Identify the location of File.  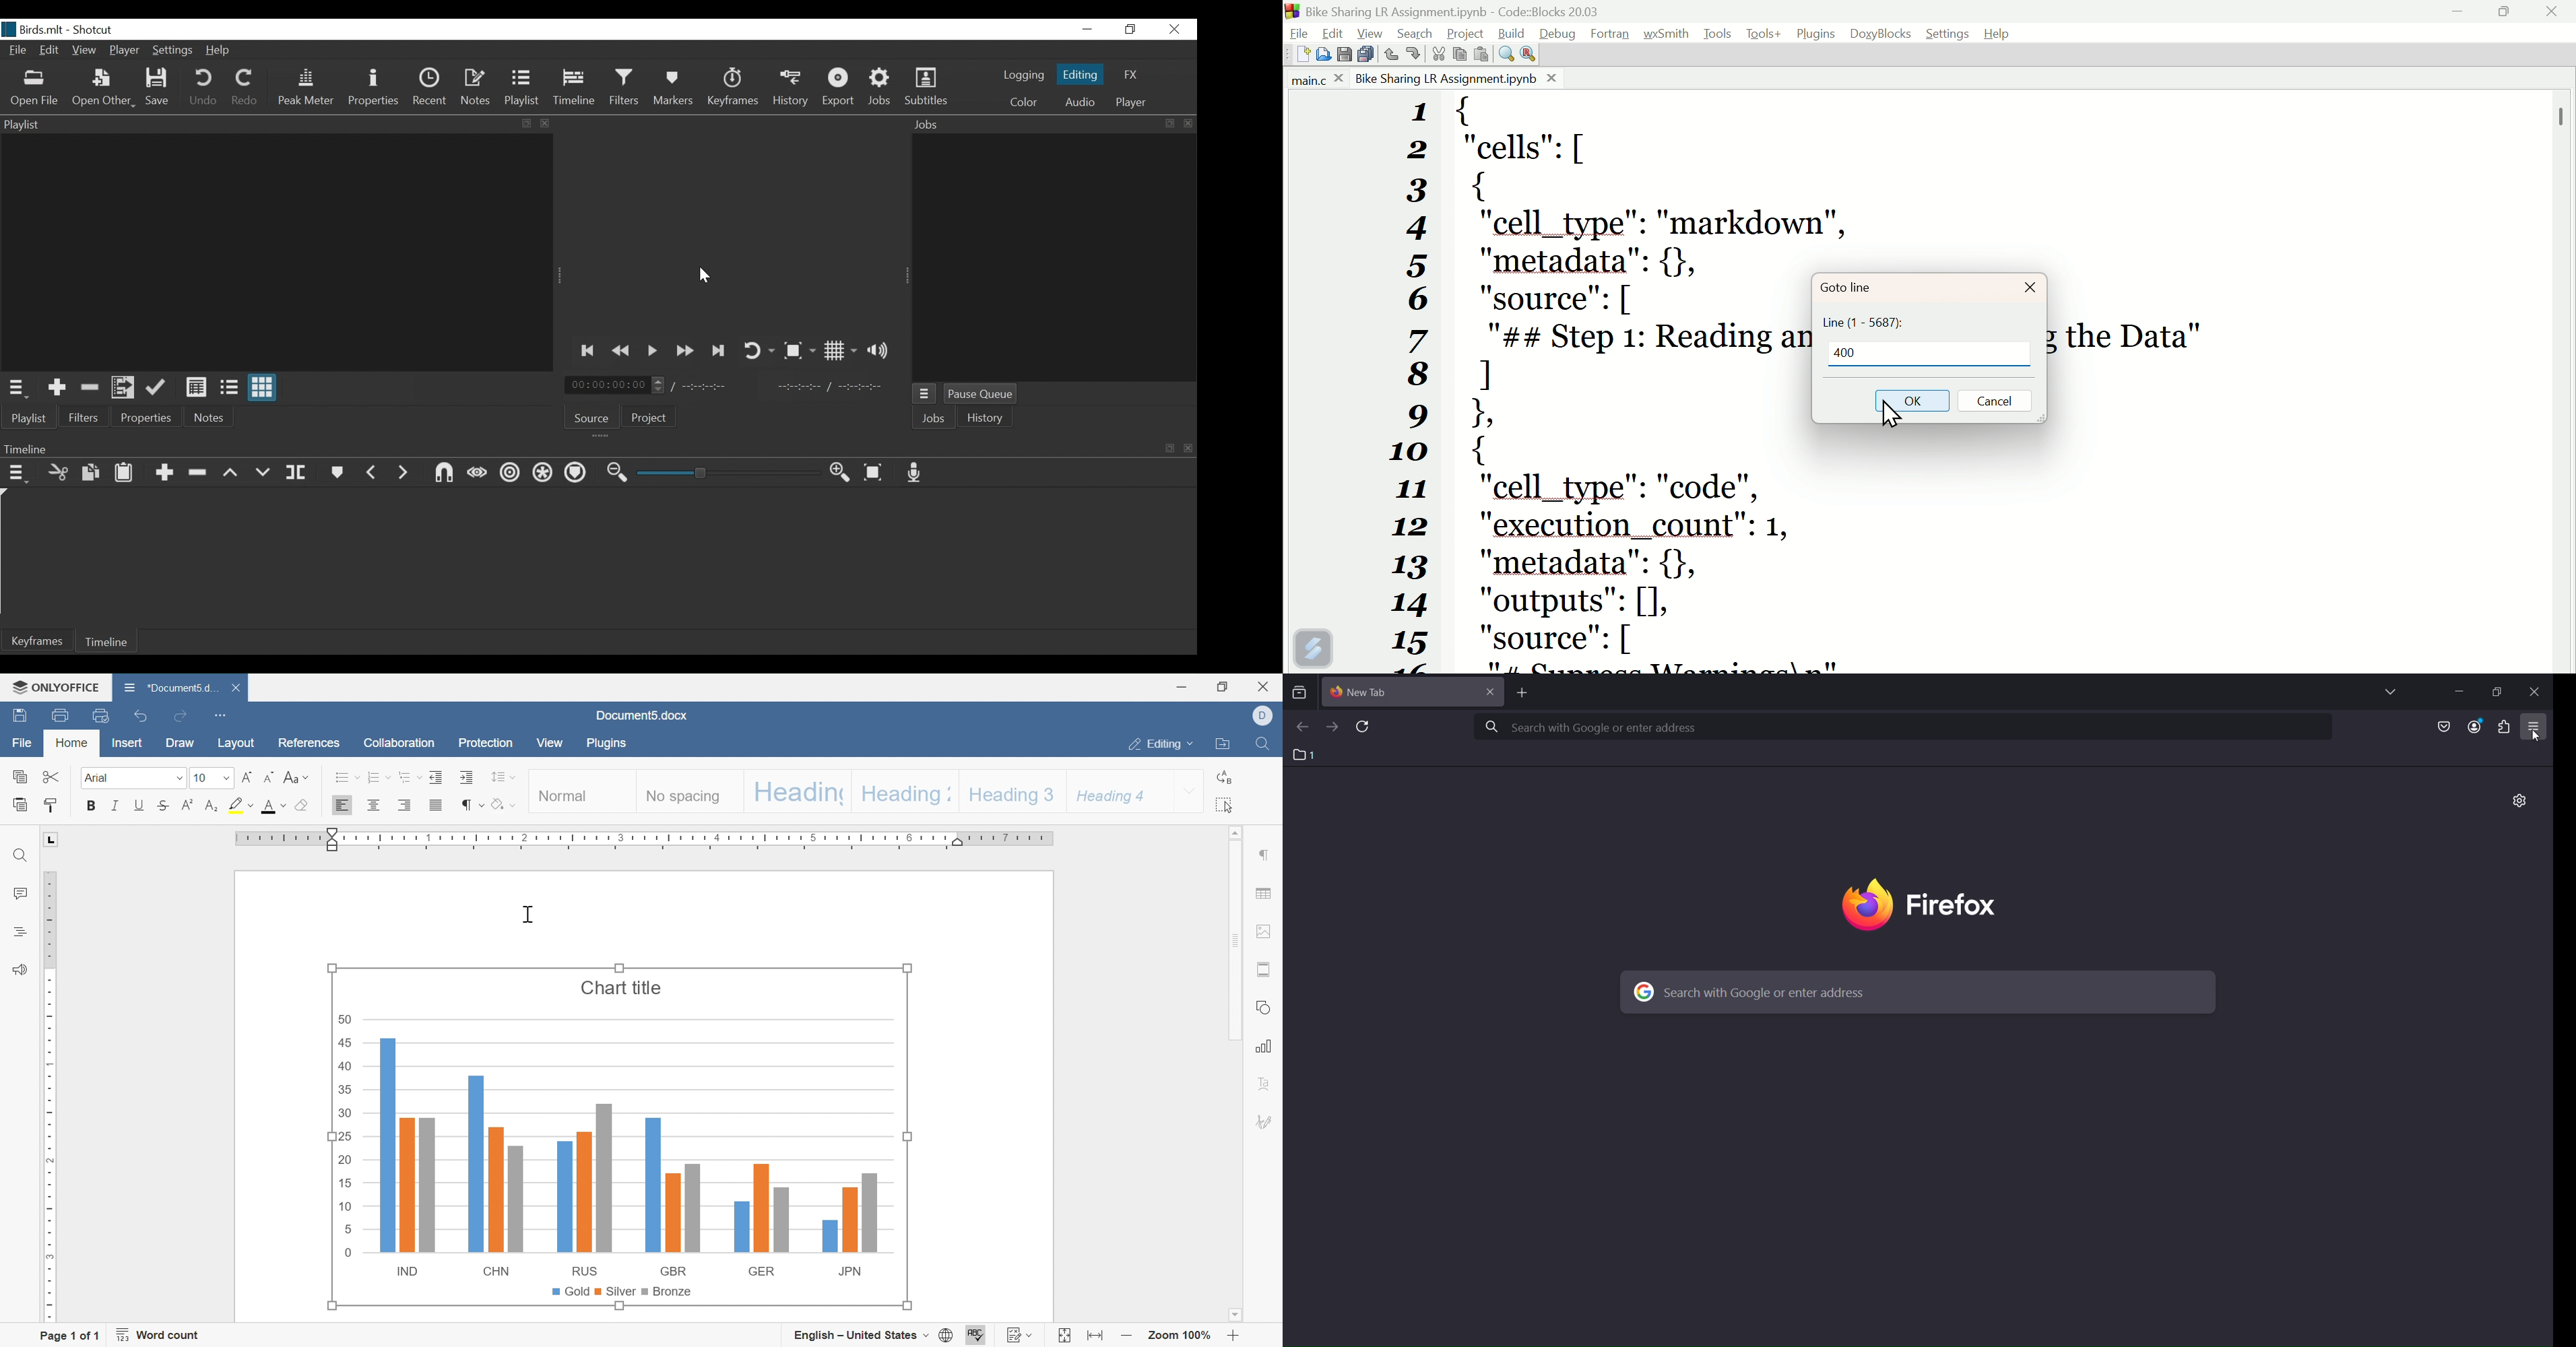
(18, 51).